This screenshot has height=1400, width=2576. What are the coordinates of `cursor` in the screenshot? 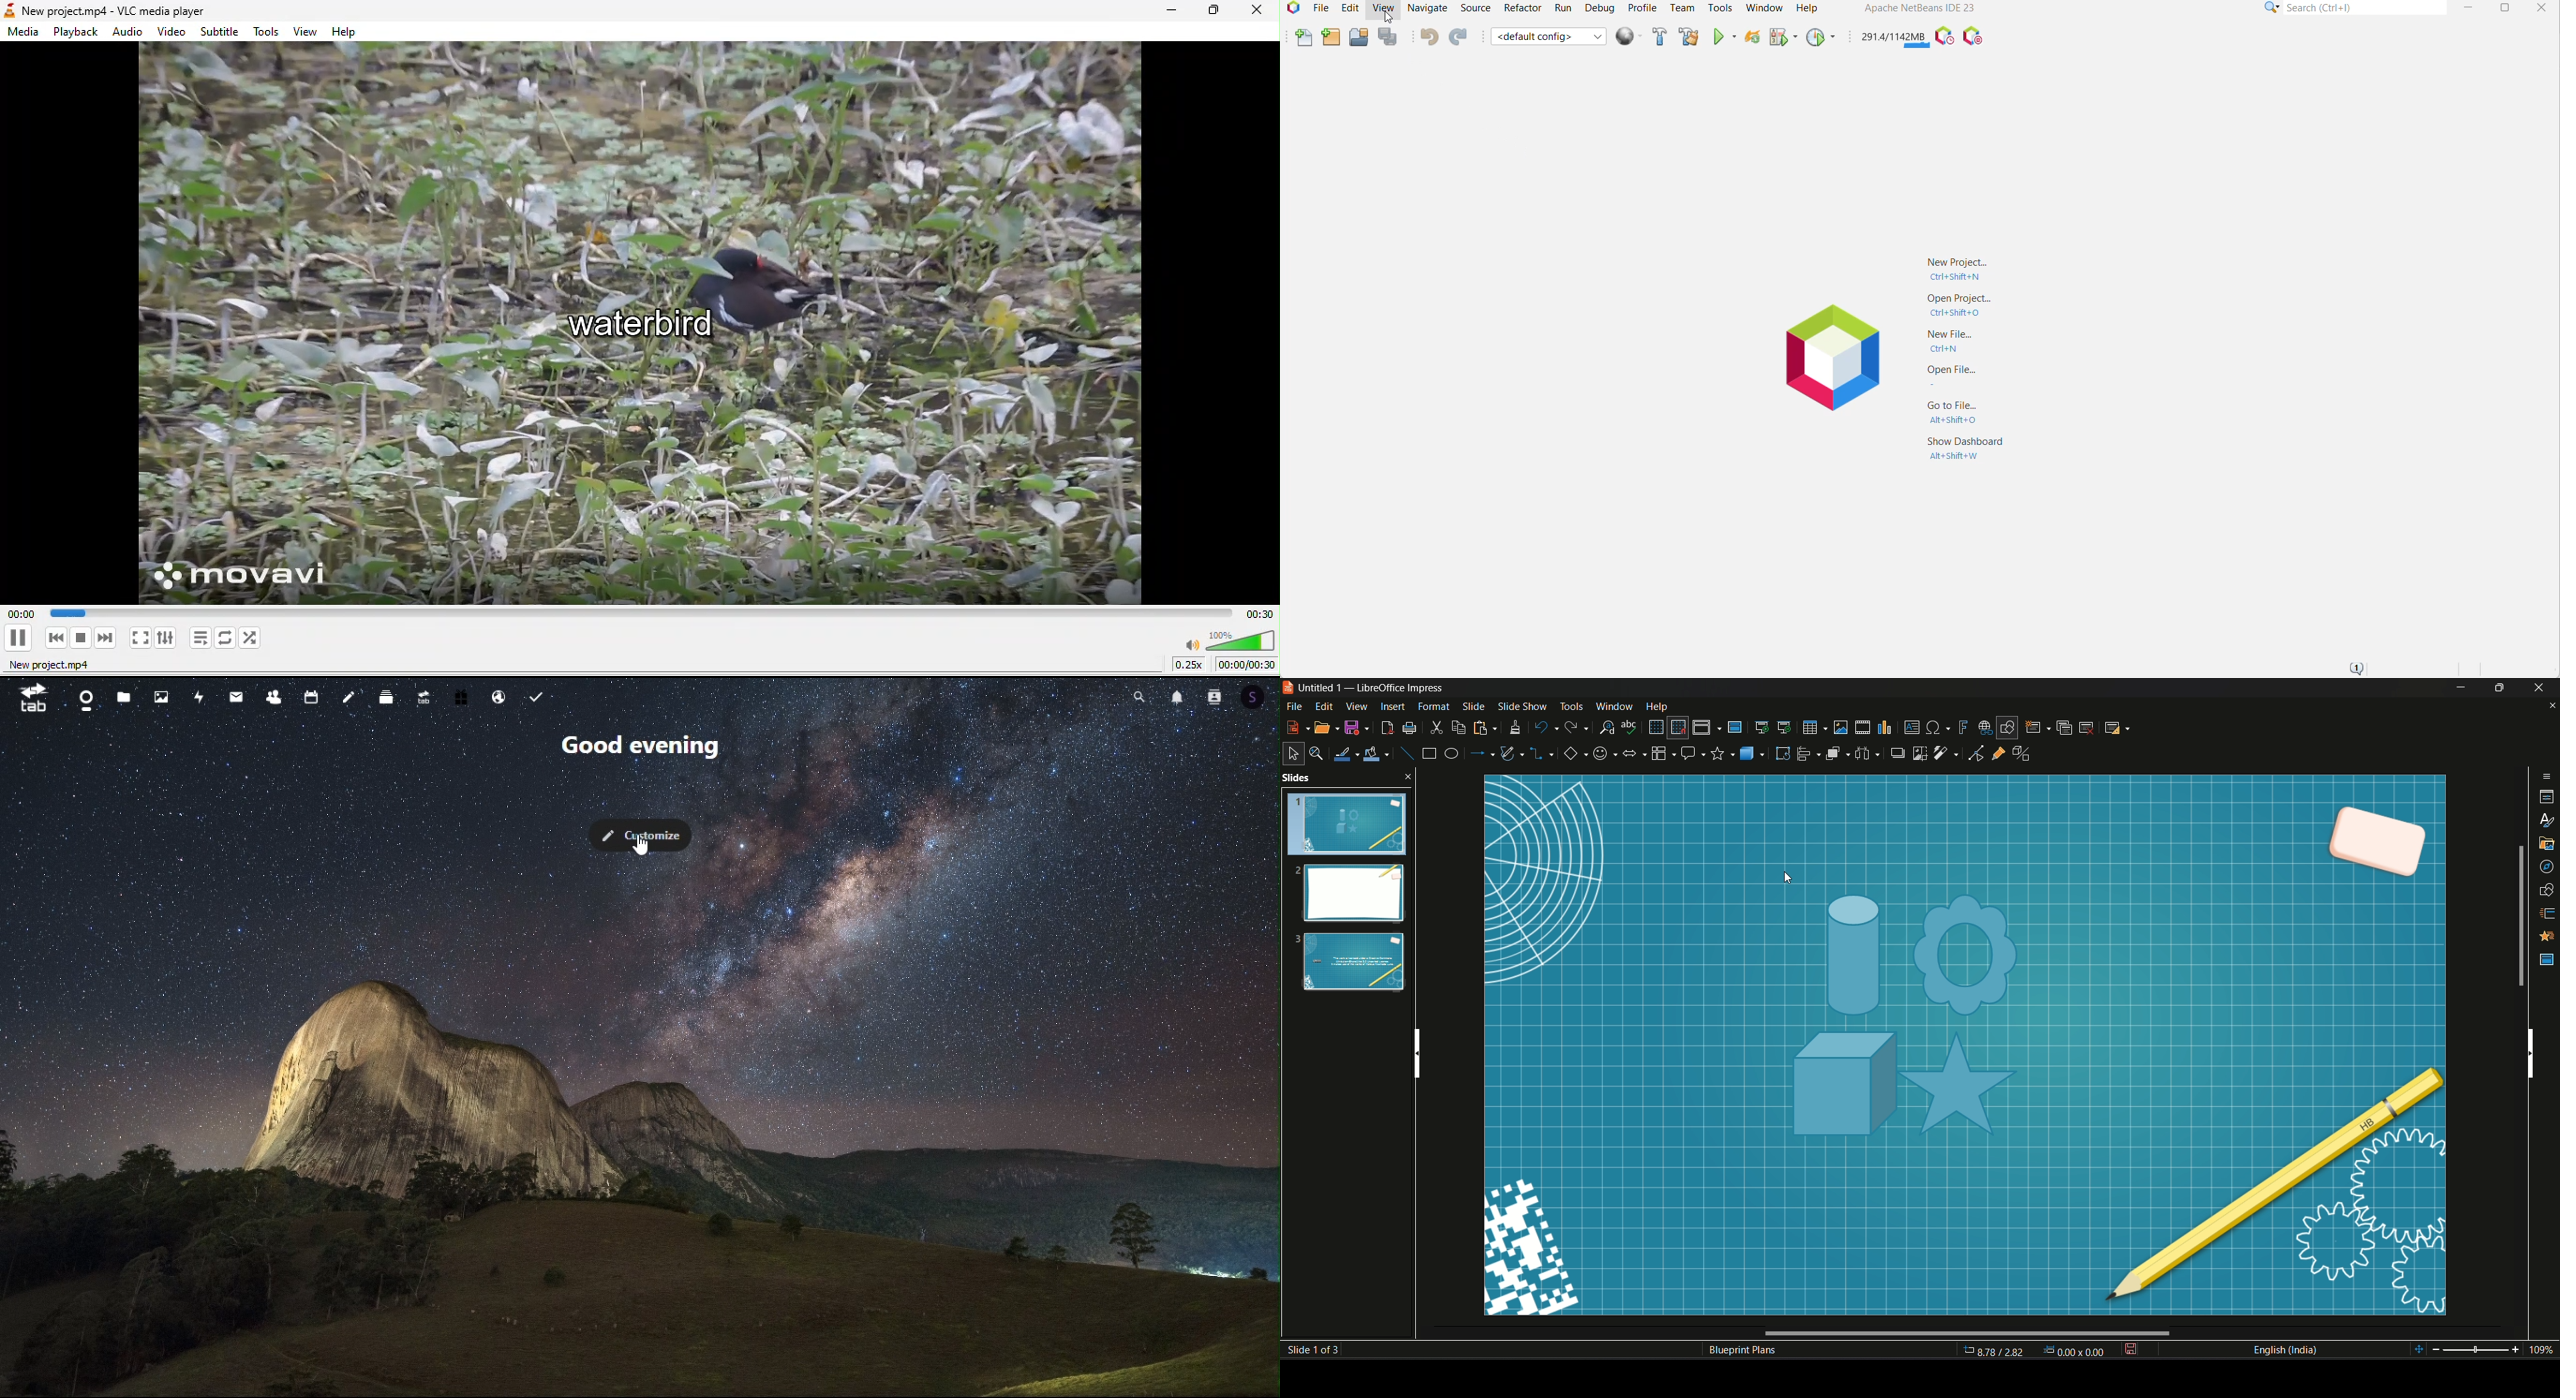 It's located at (1789, 875).